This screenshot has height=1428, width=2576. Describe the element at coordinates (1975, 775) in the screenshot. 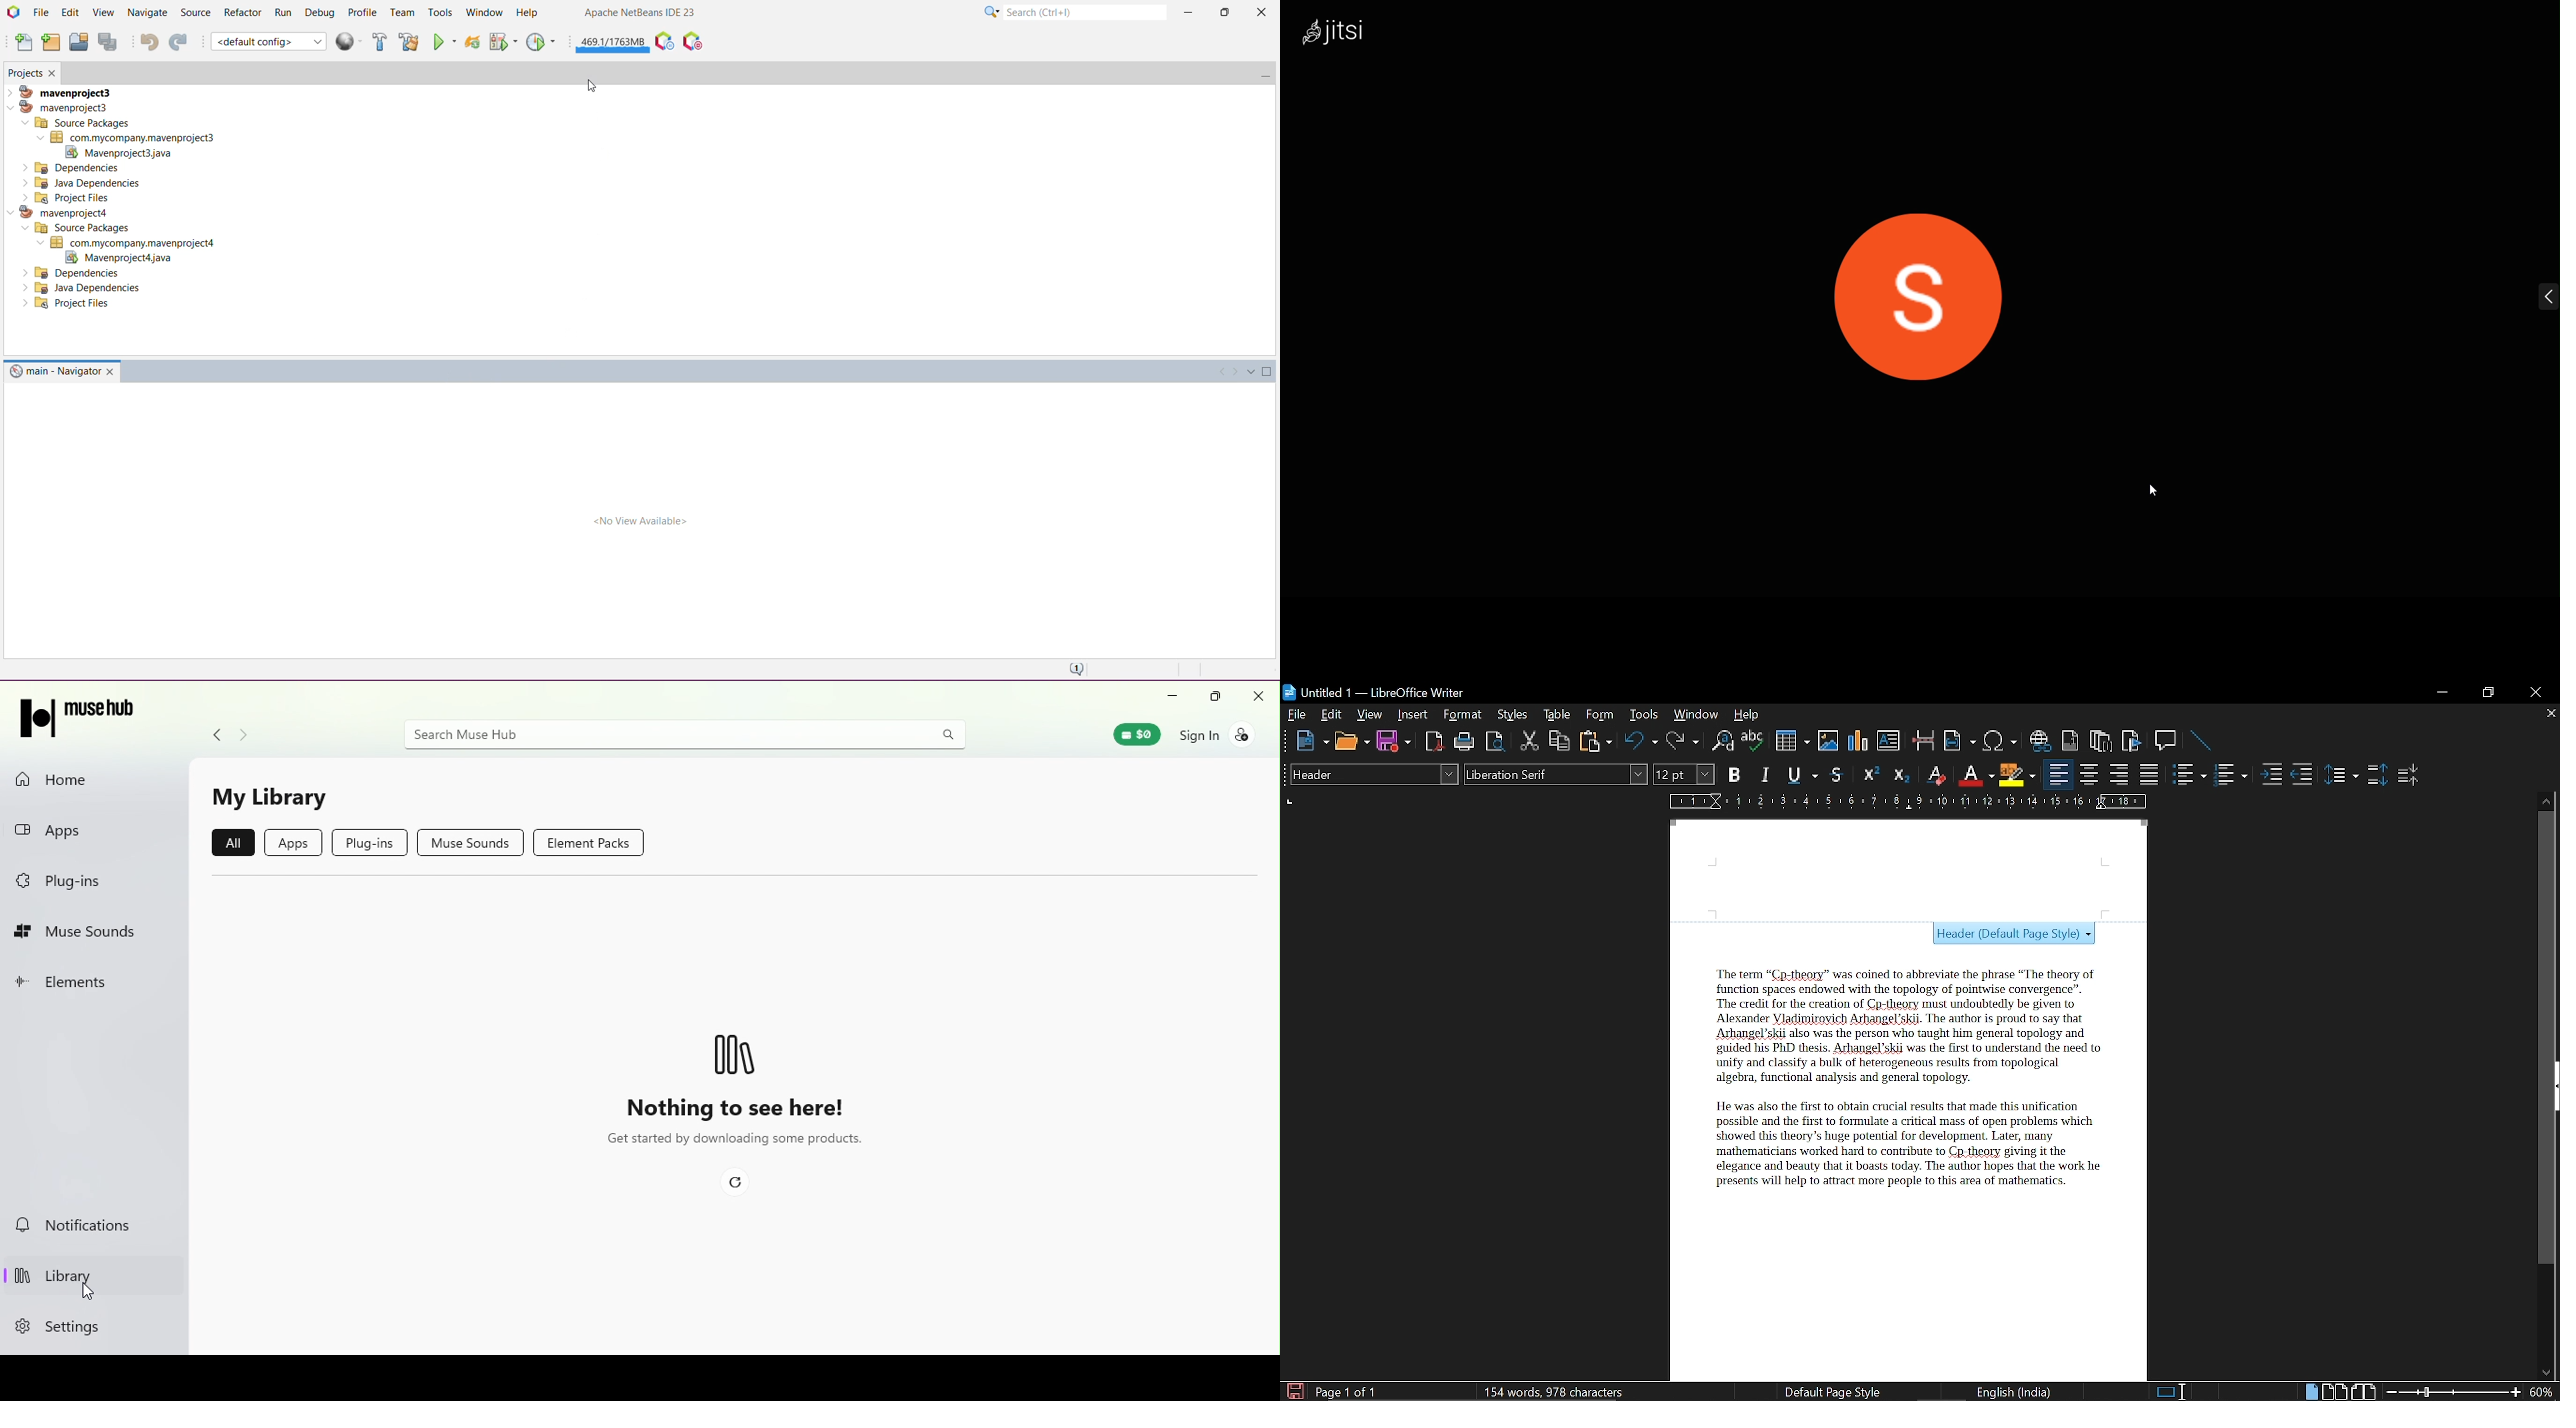

I see `Underline` at that location.